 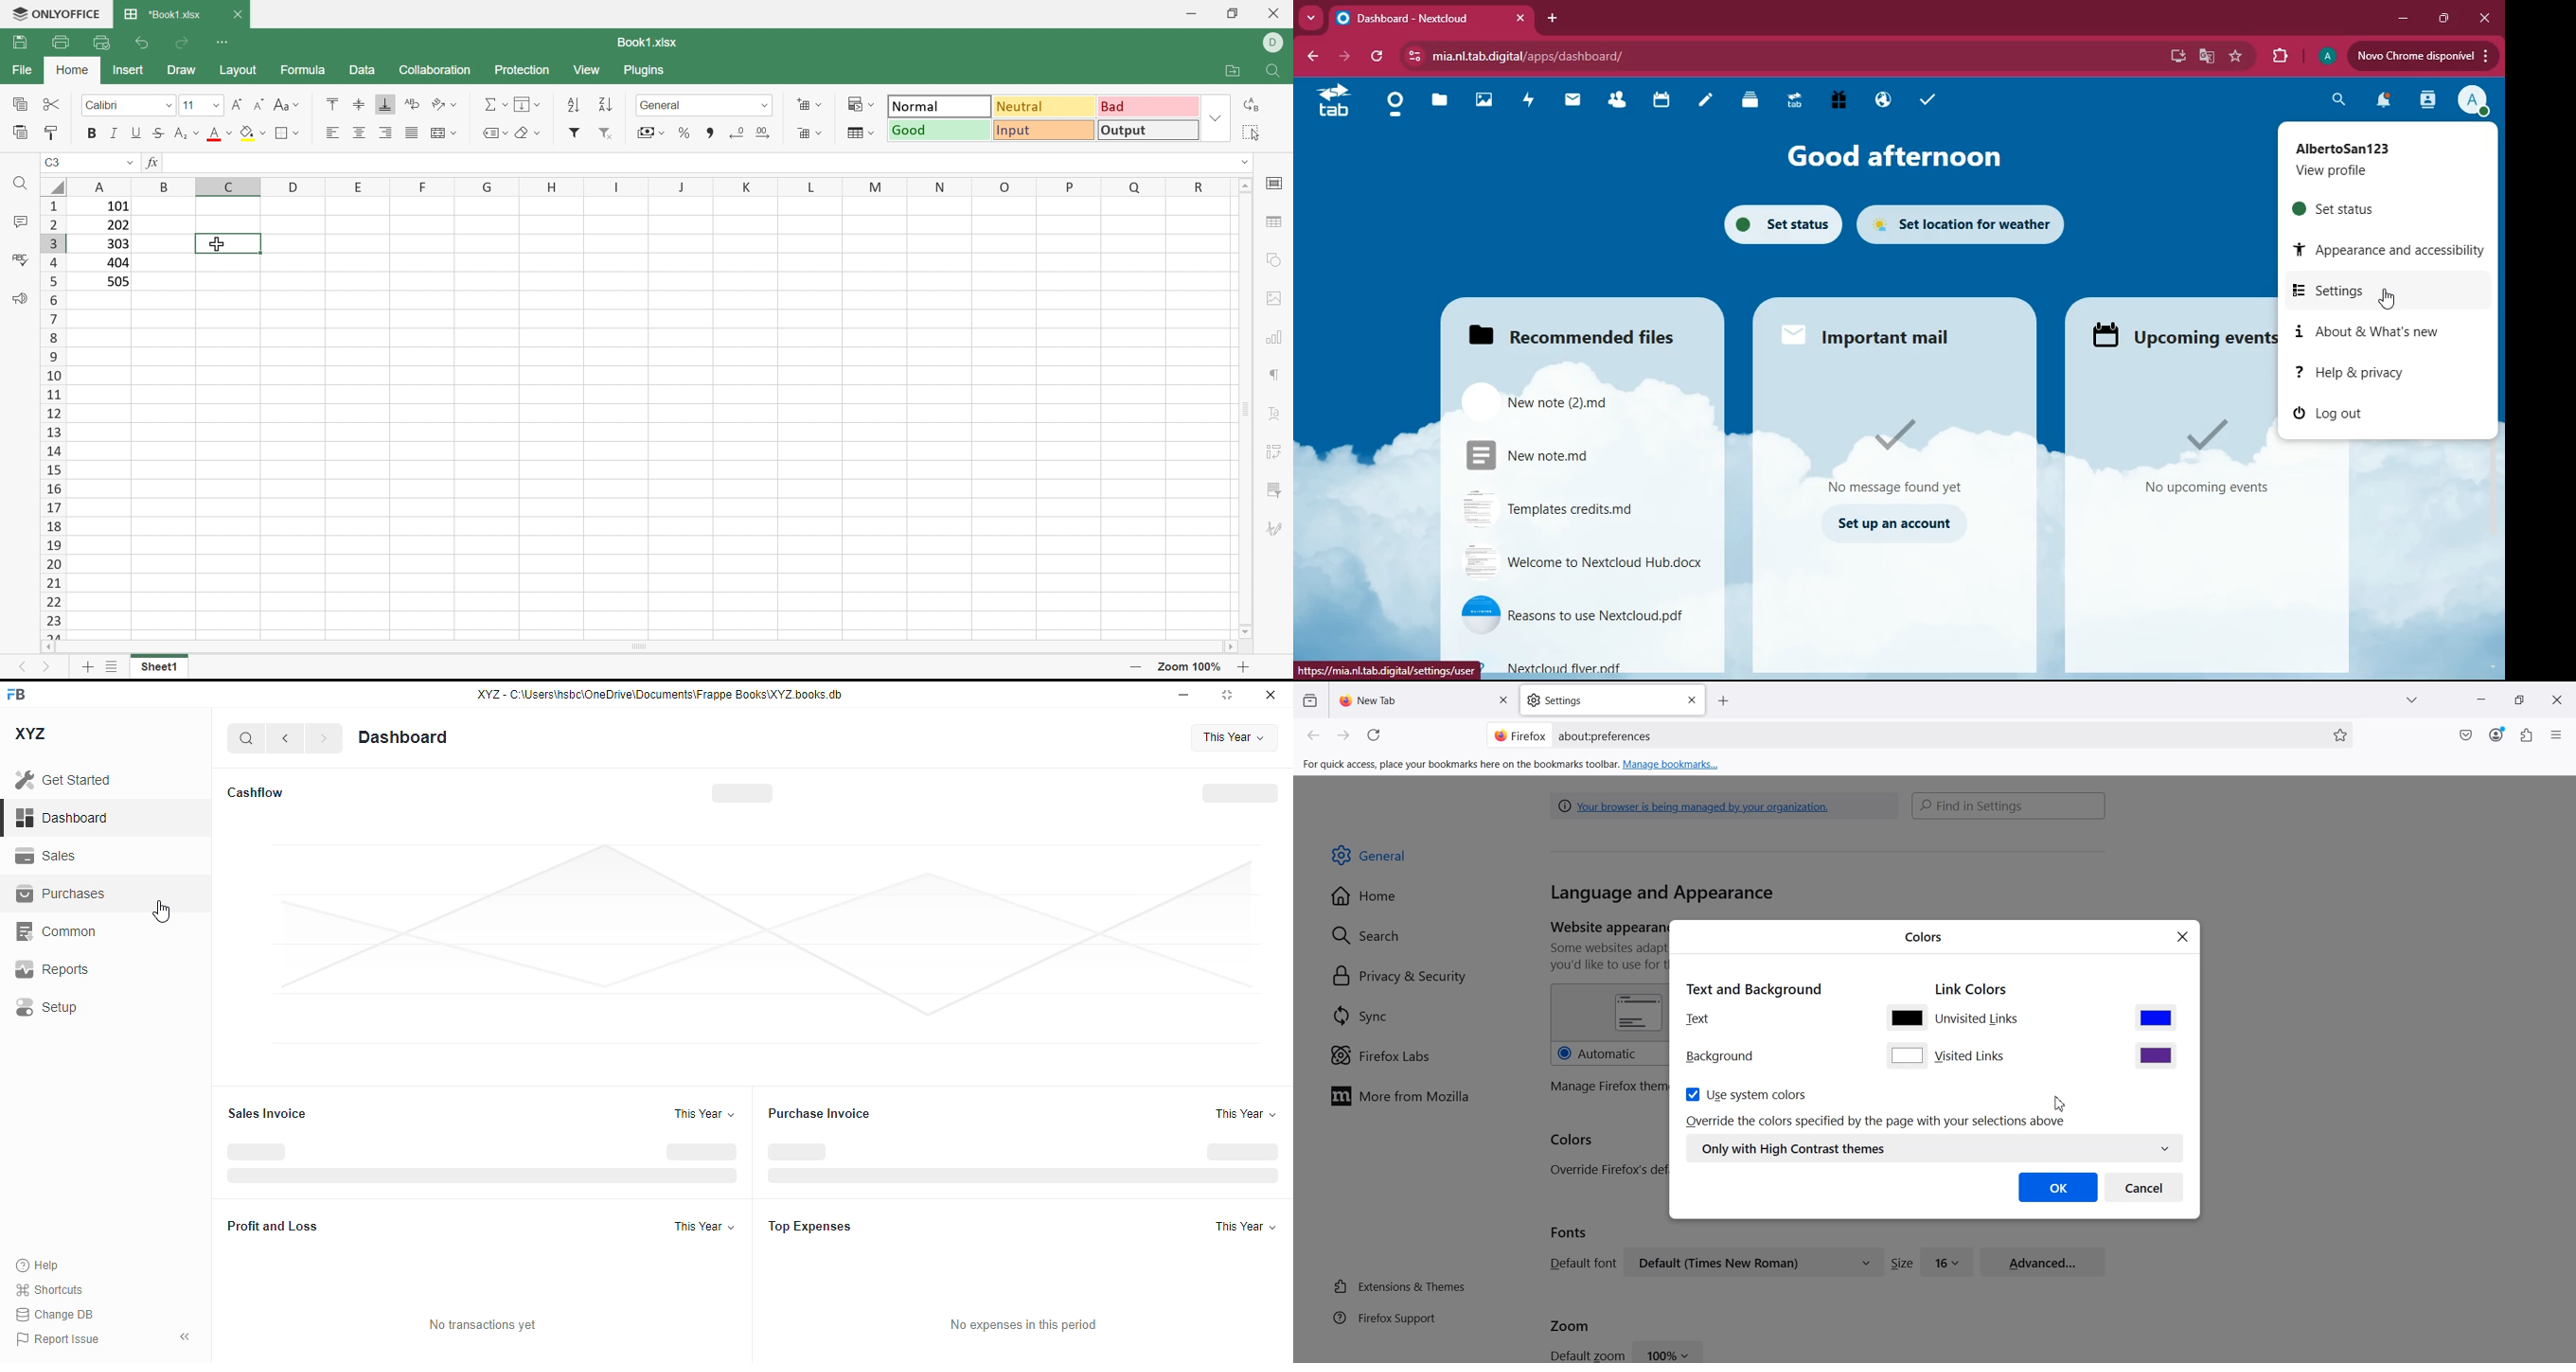 I want to click on 11, so click(x=188, y=105).